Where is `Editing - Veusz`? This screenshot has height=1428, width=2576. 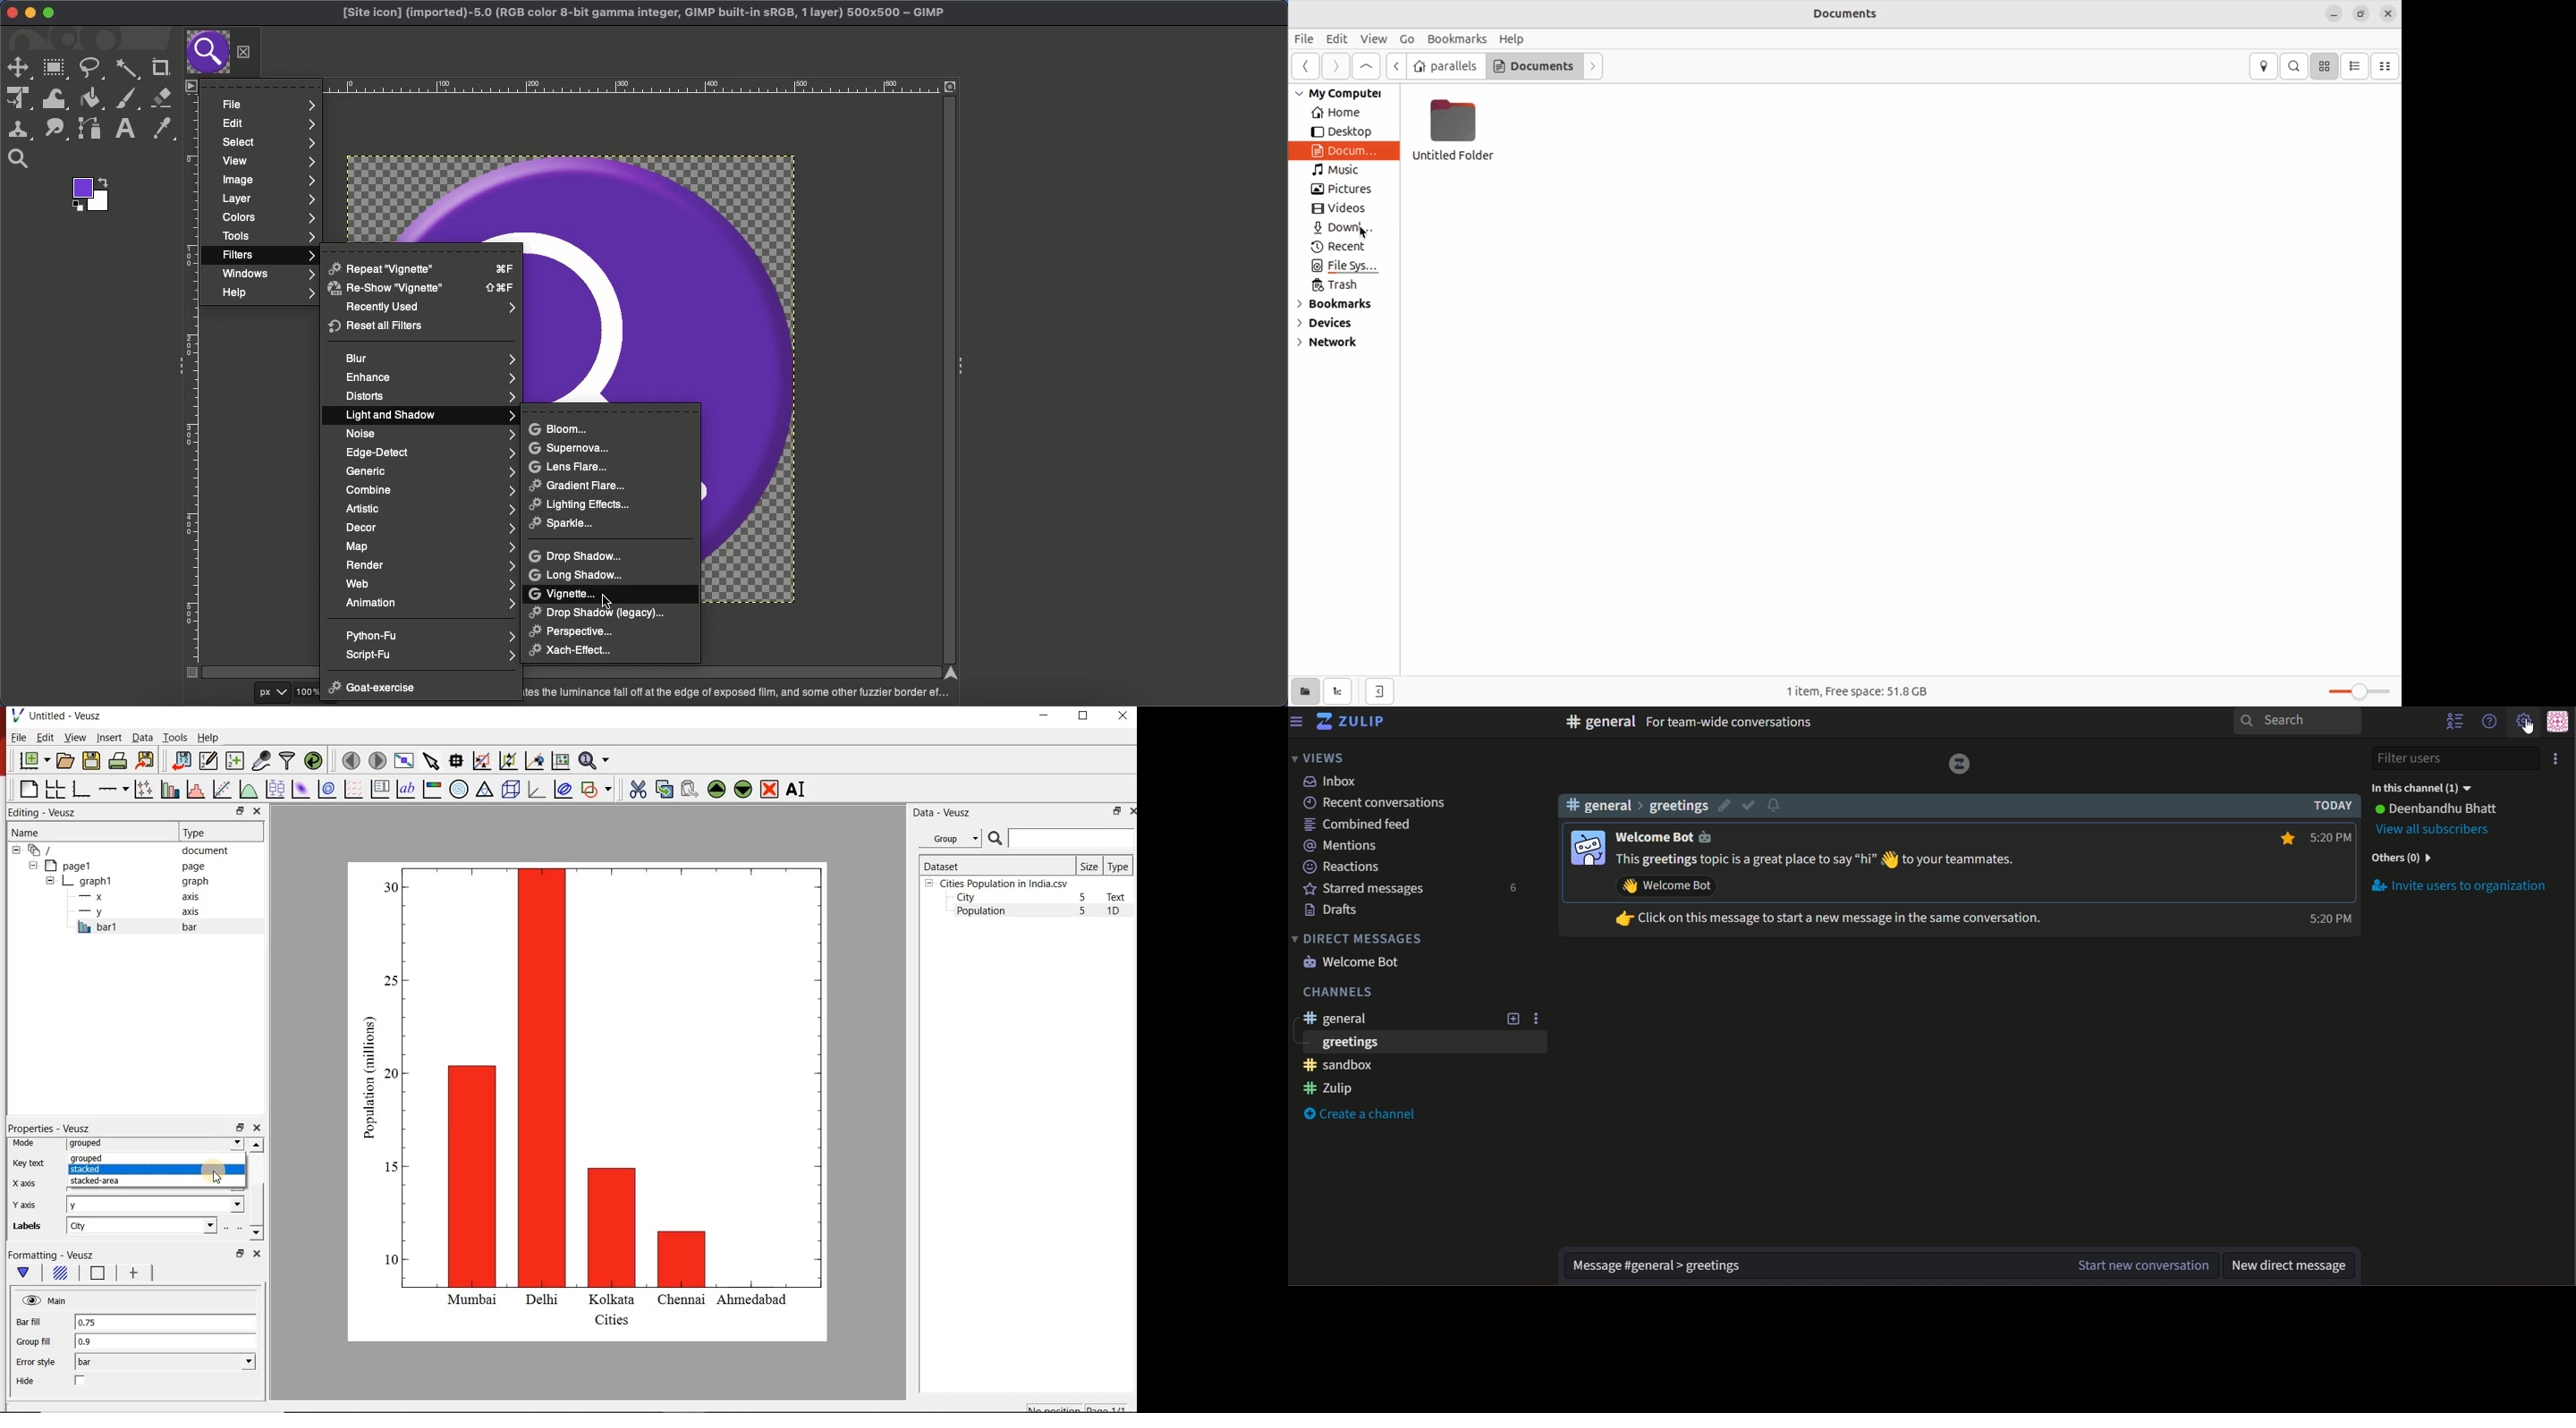
Editing - Veusz is located at coordinates (49, 812).